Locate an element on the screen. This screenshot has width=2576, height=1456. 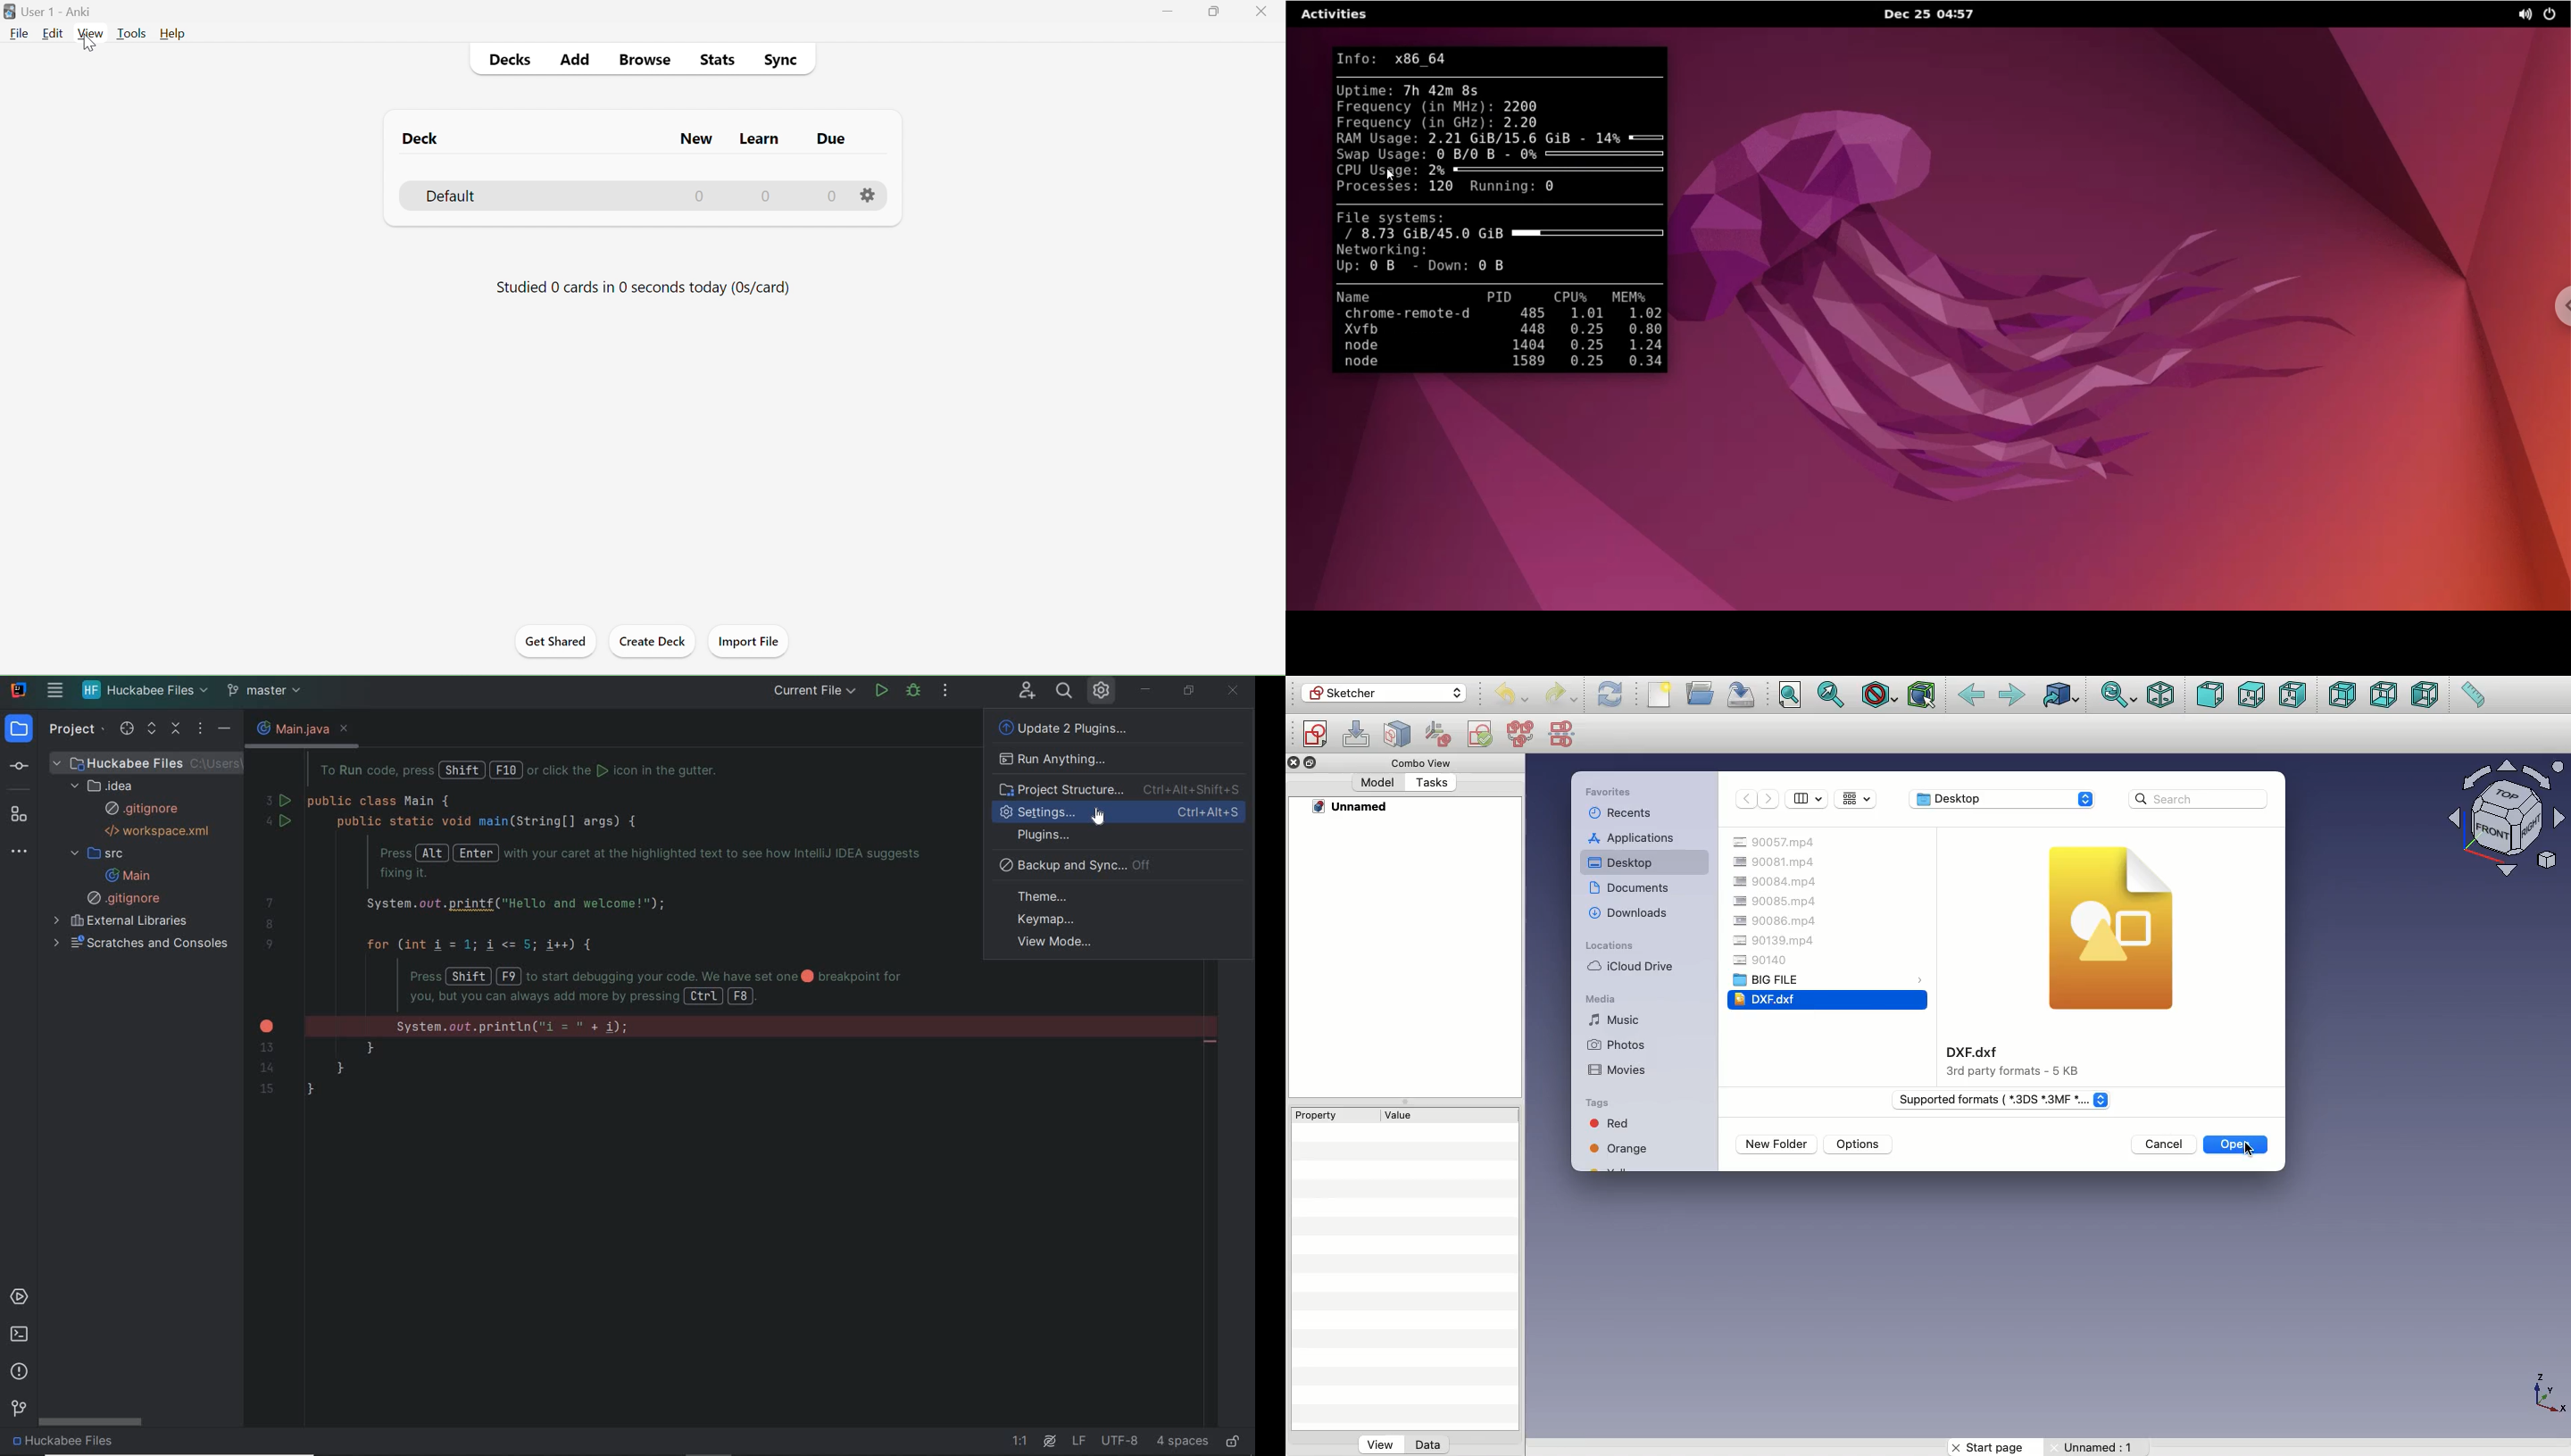
tools is located at coordinates (132, 33).